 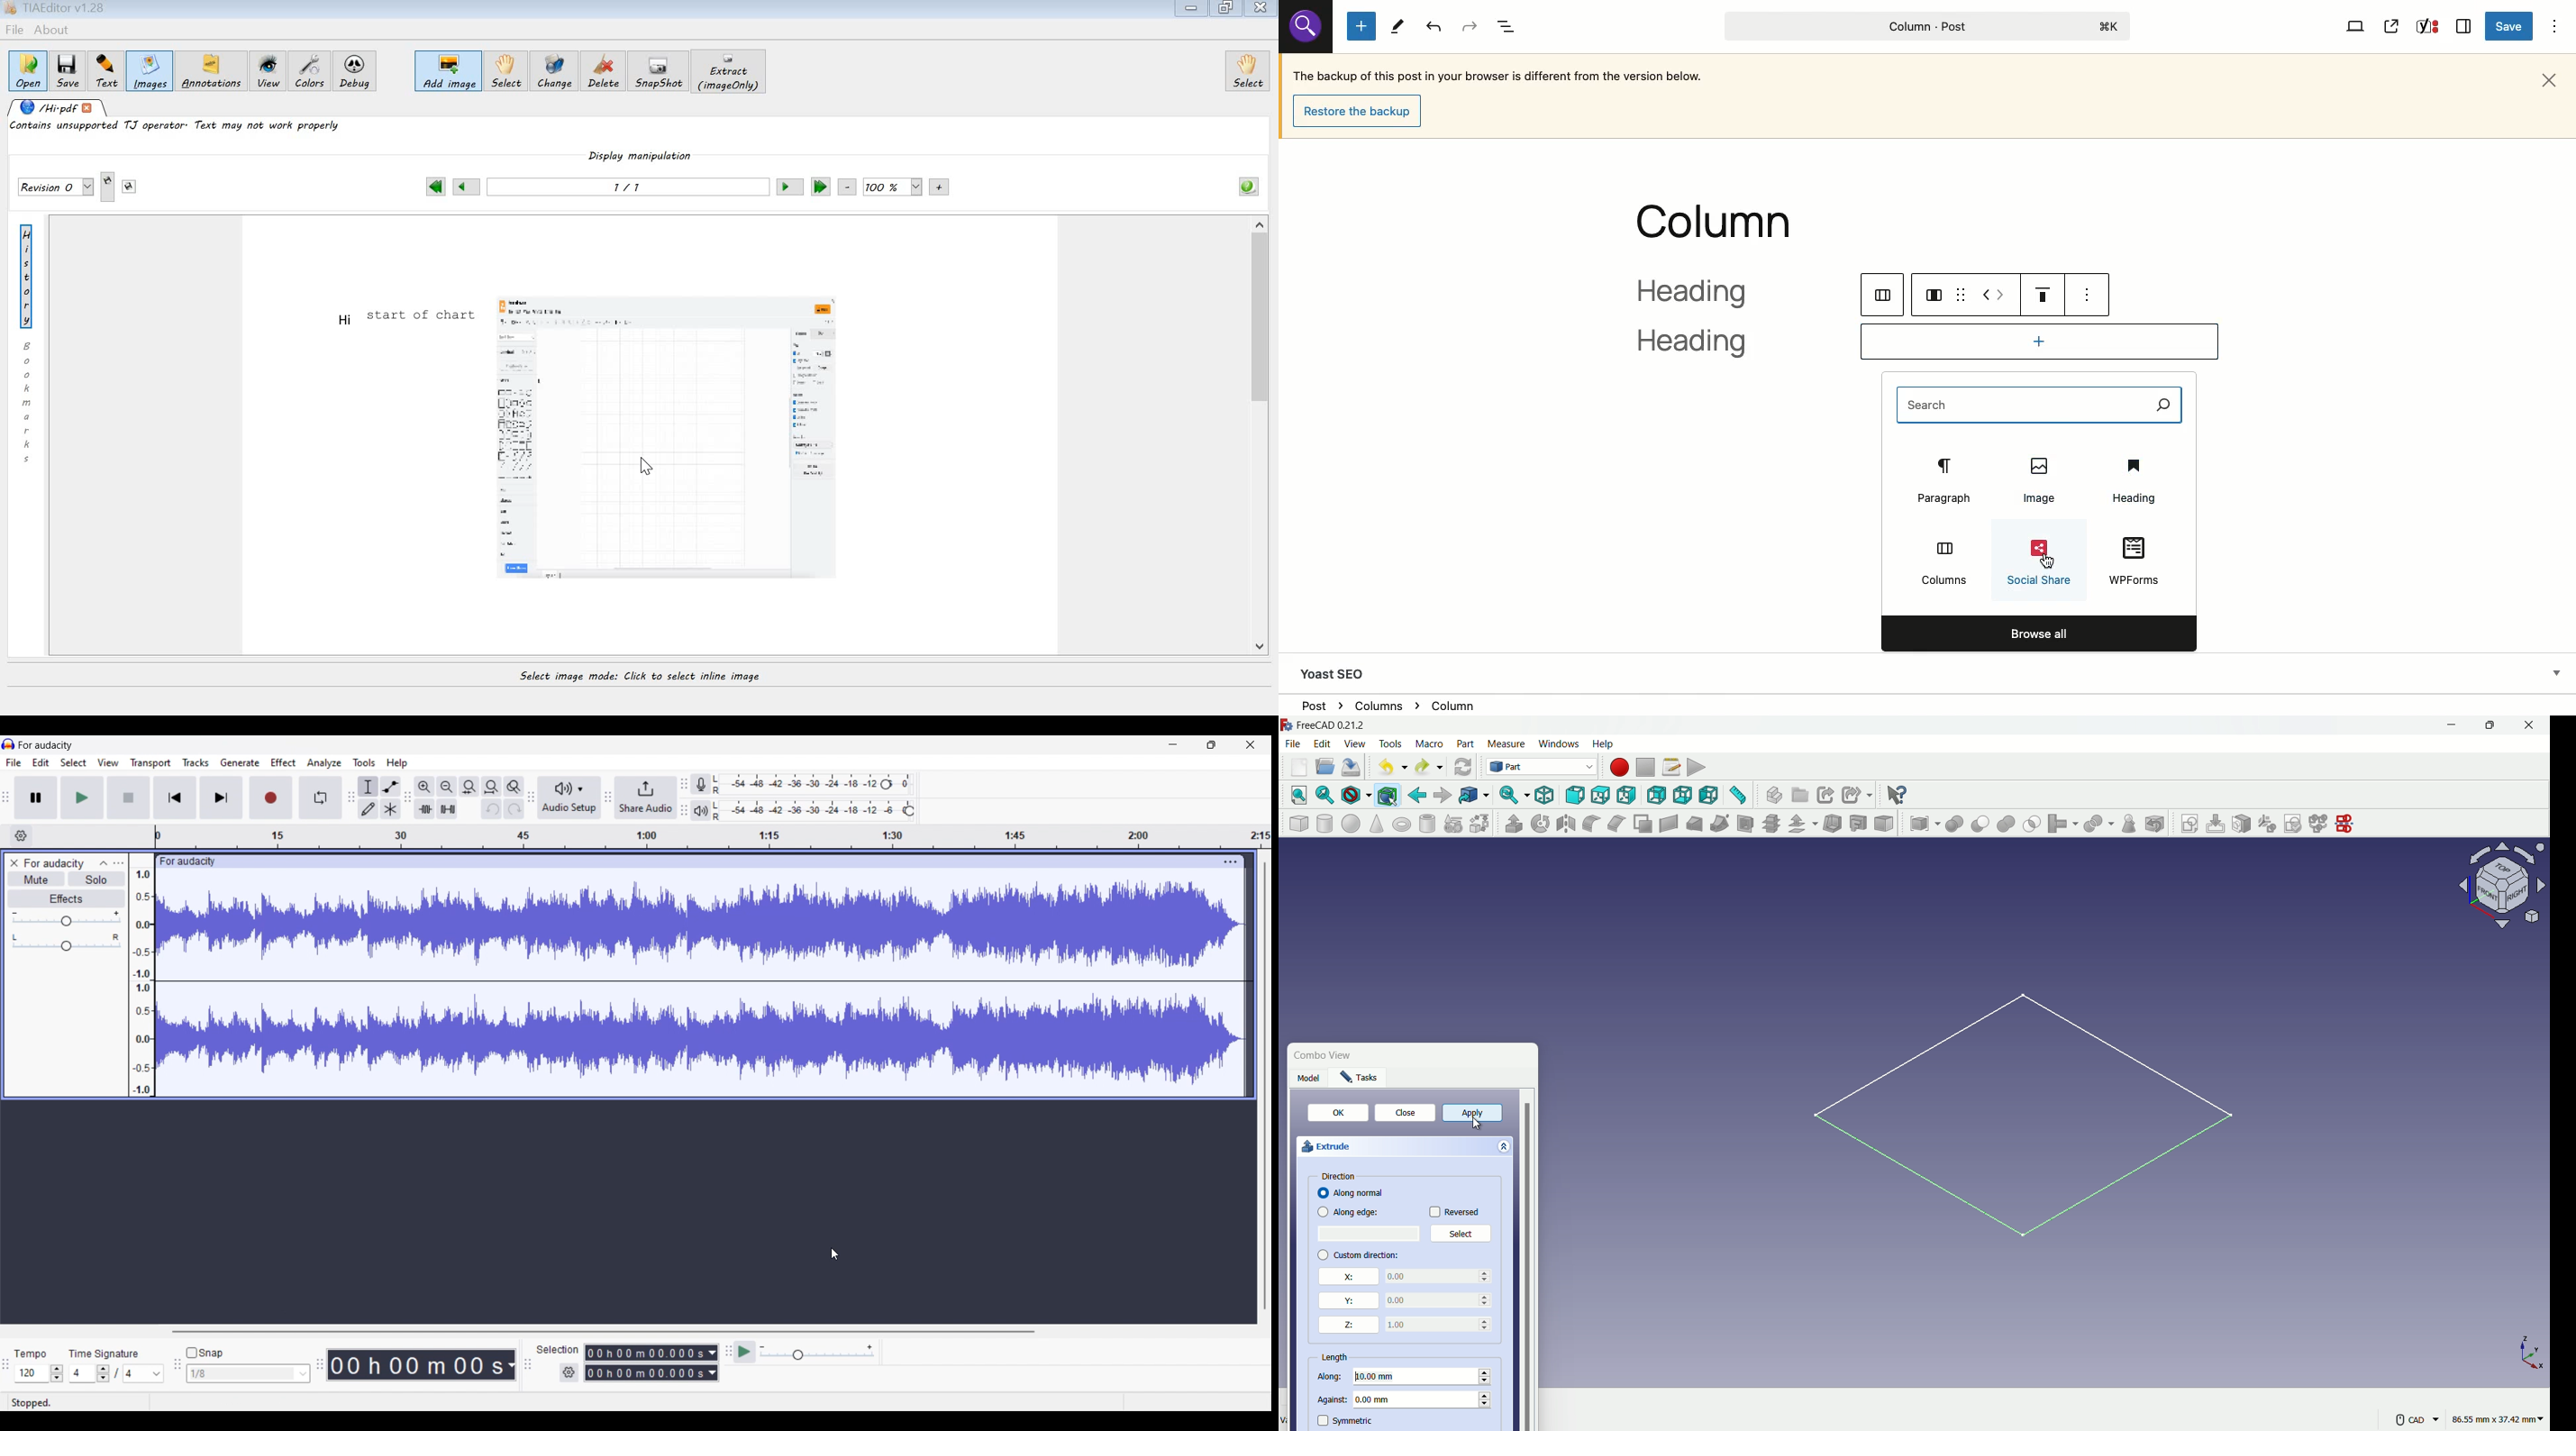 What do you see at coordinates (2100, 822) in the screenshot?
I see `split object` at bounding box center [2100, 822].